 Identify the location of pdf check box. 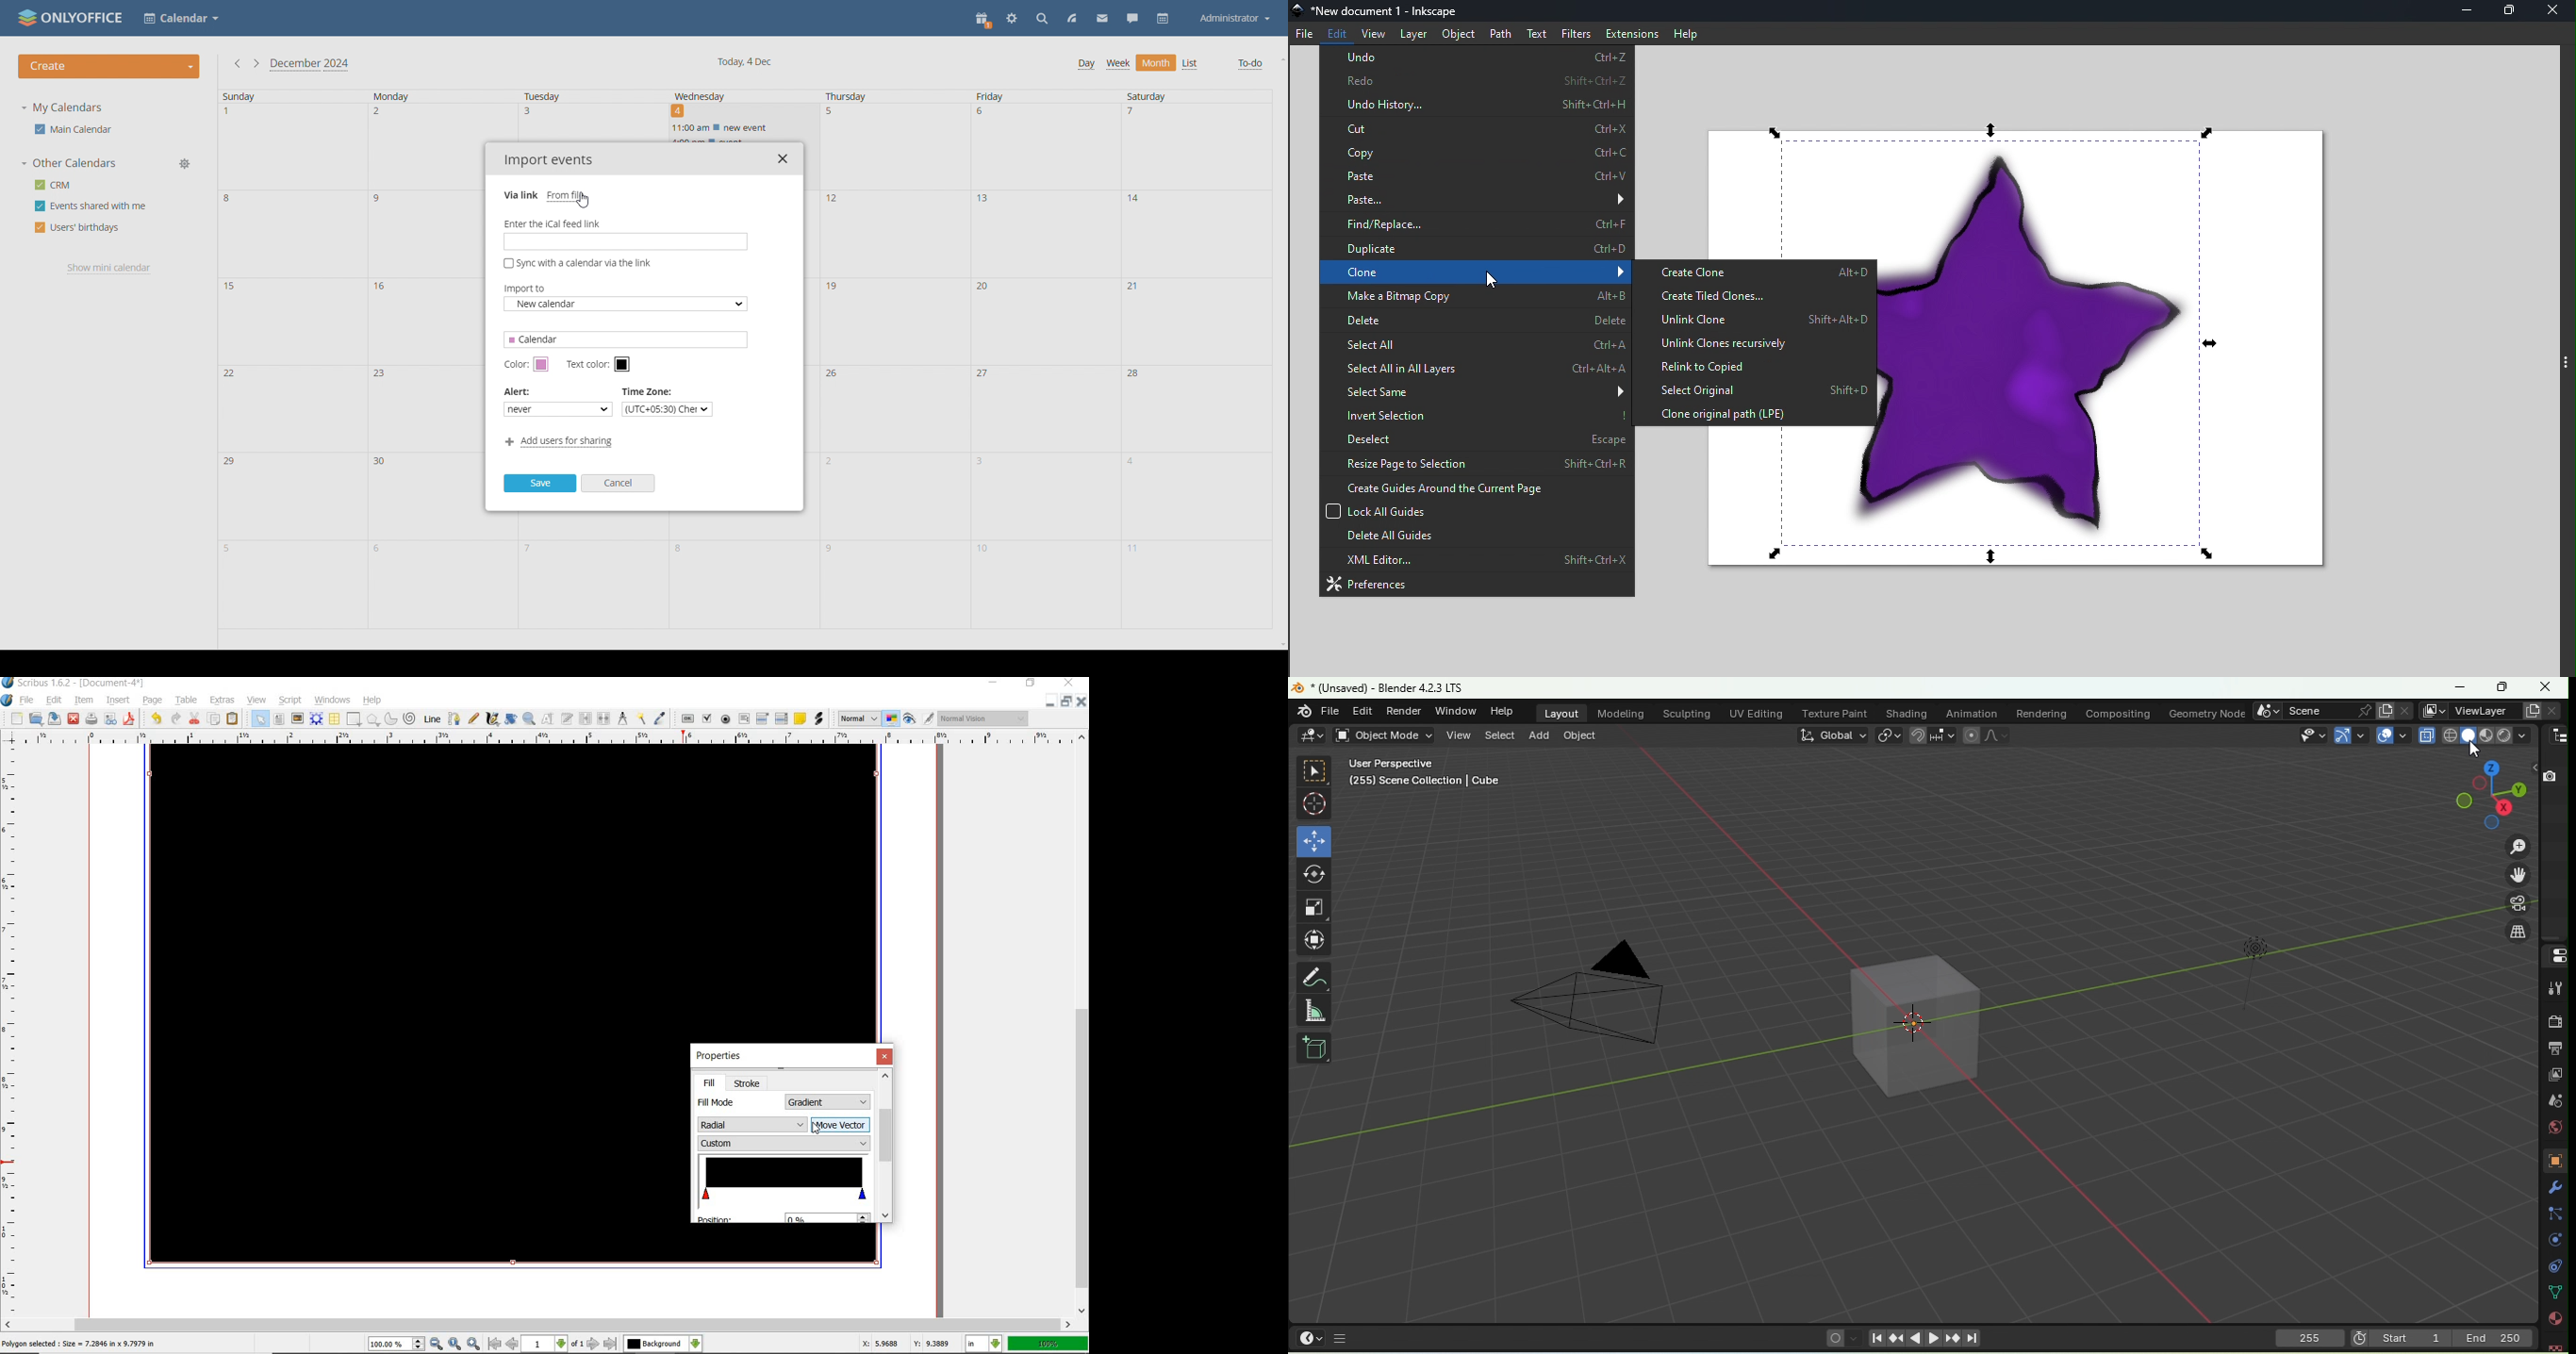
(707, 718).